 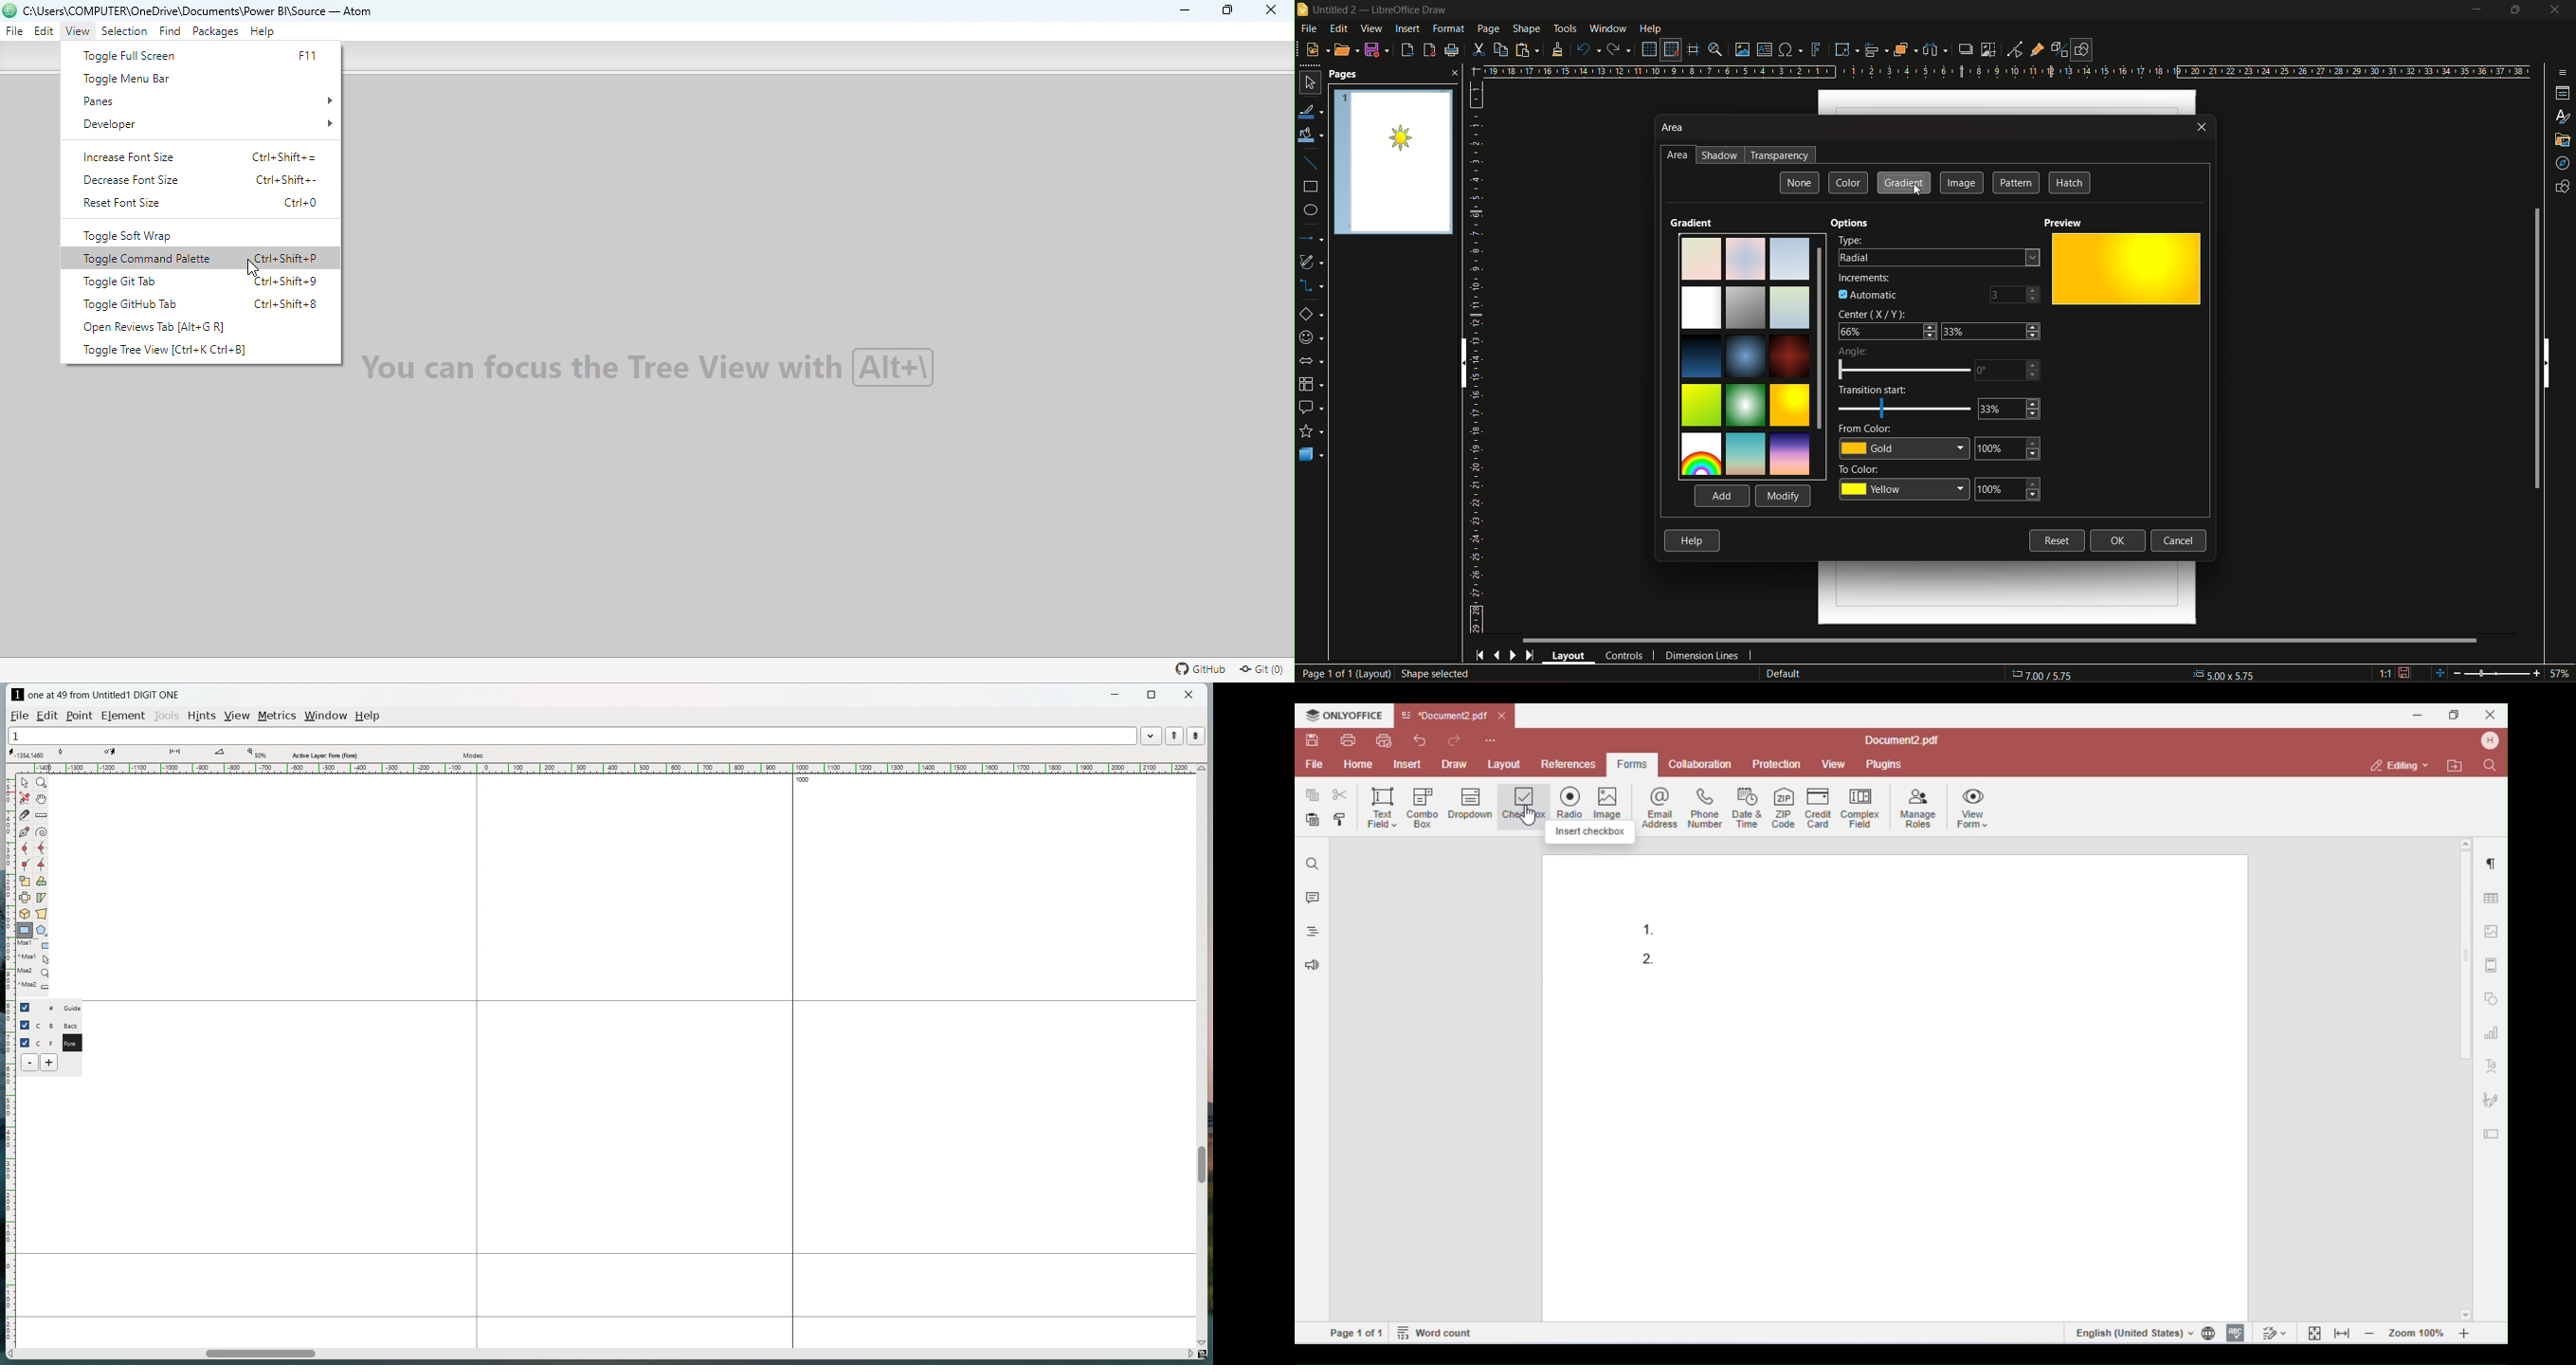 I want to click on Ok, so click(x=2121, y=541).